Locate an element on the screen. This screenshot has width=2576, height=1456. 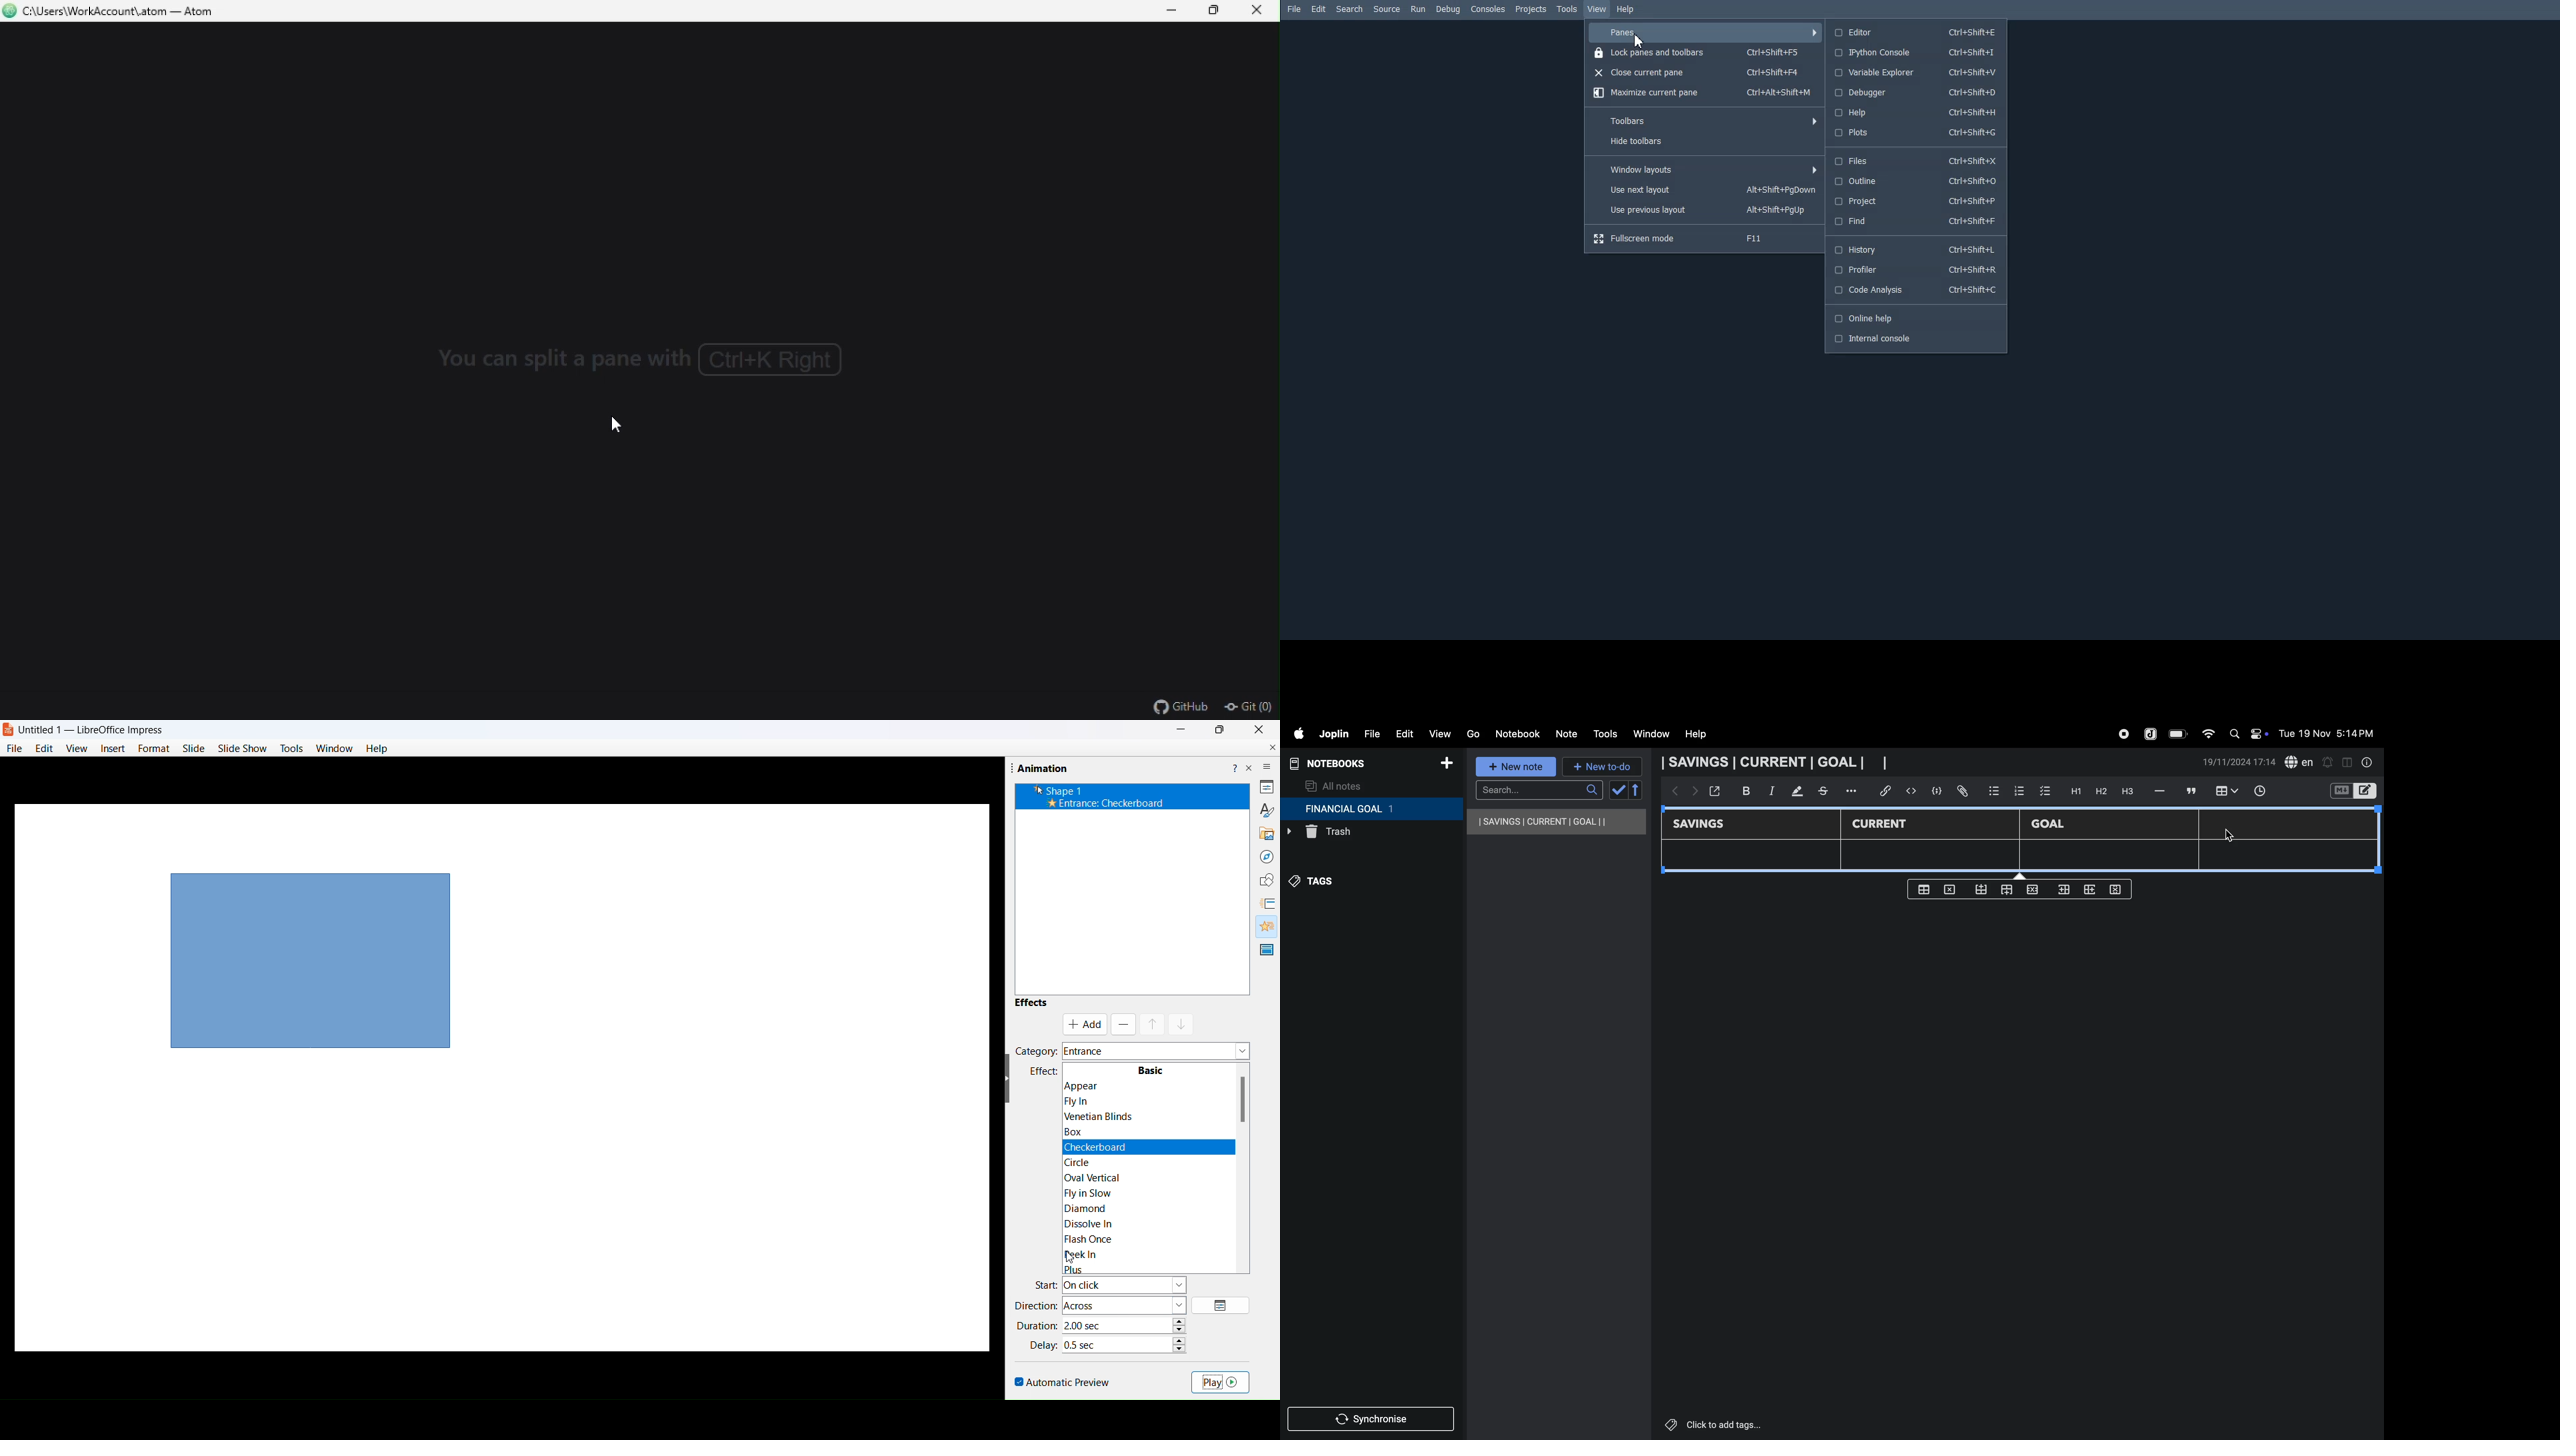
savings current goal is located at coordinates (1782, 763).